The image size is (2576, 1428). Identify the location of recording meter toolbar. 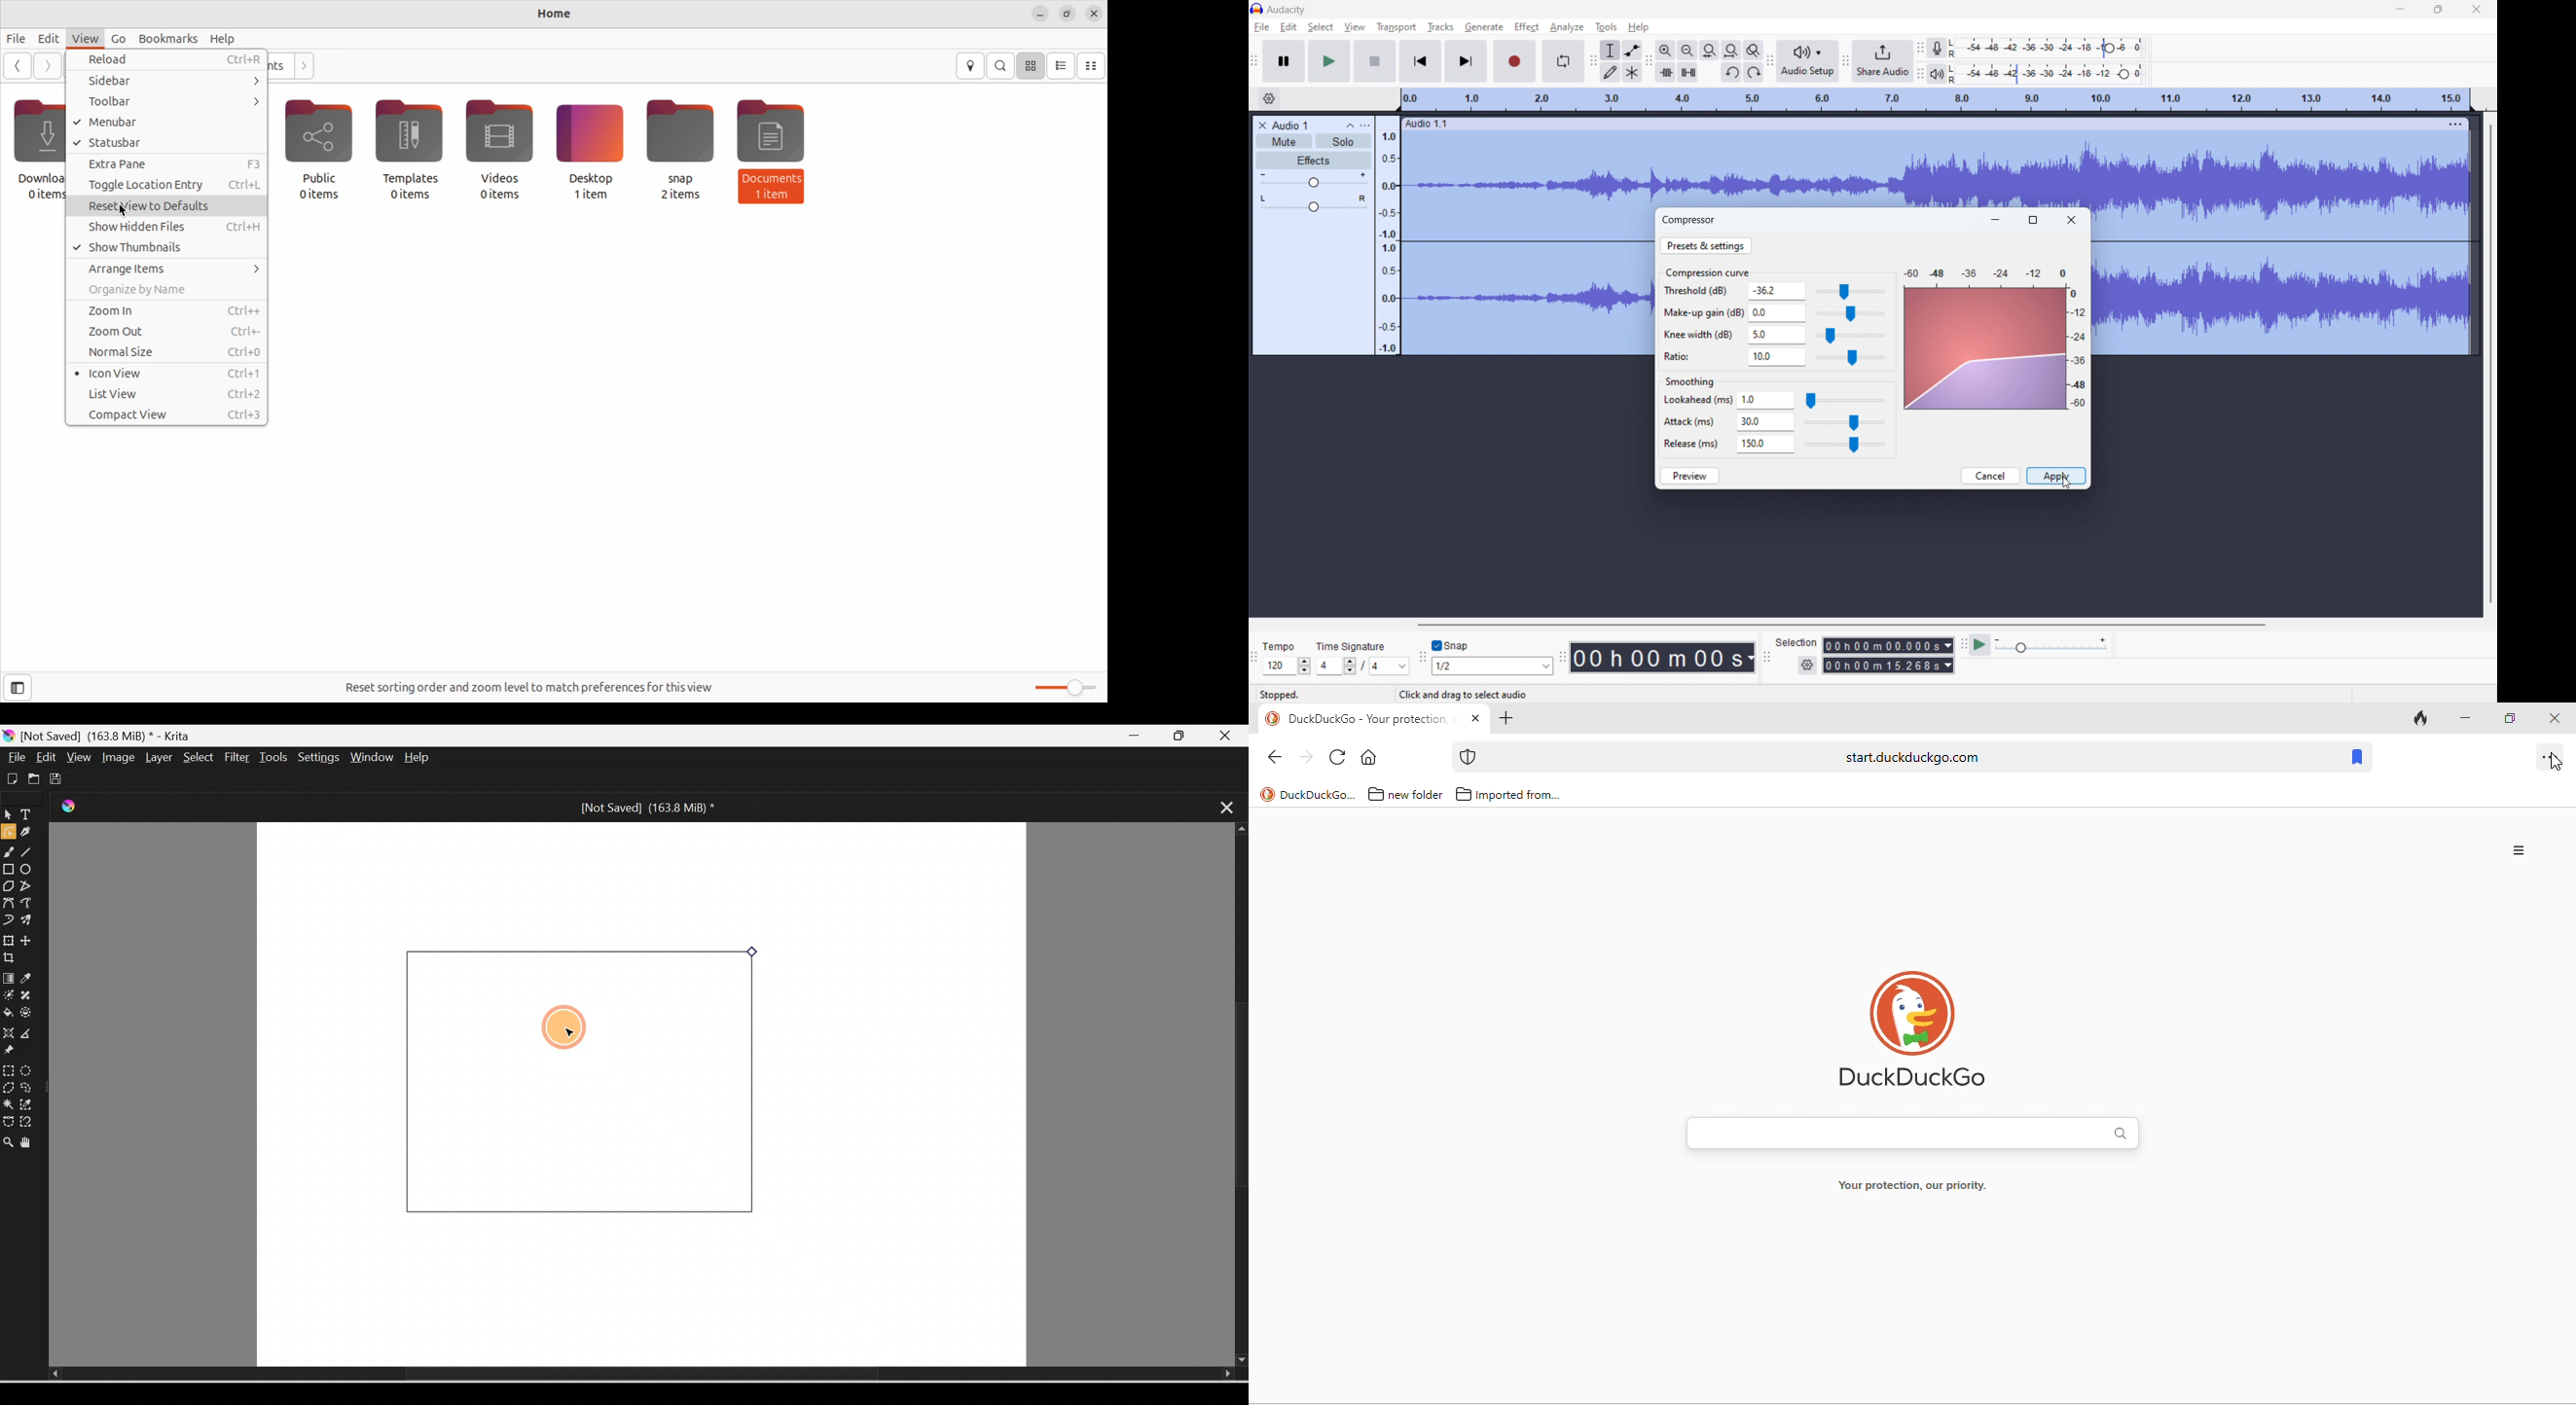
(1921, 48).